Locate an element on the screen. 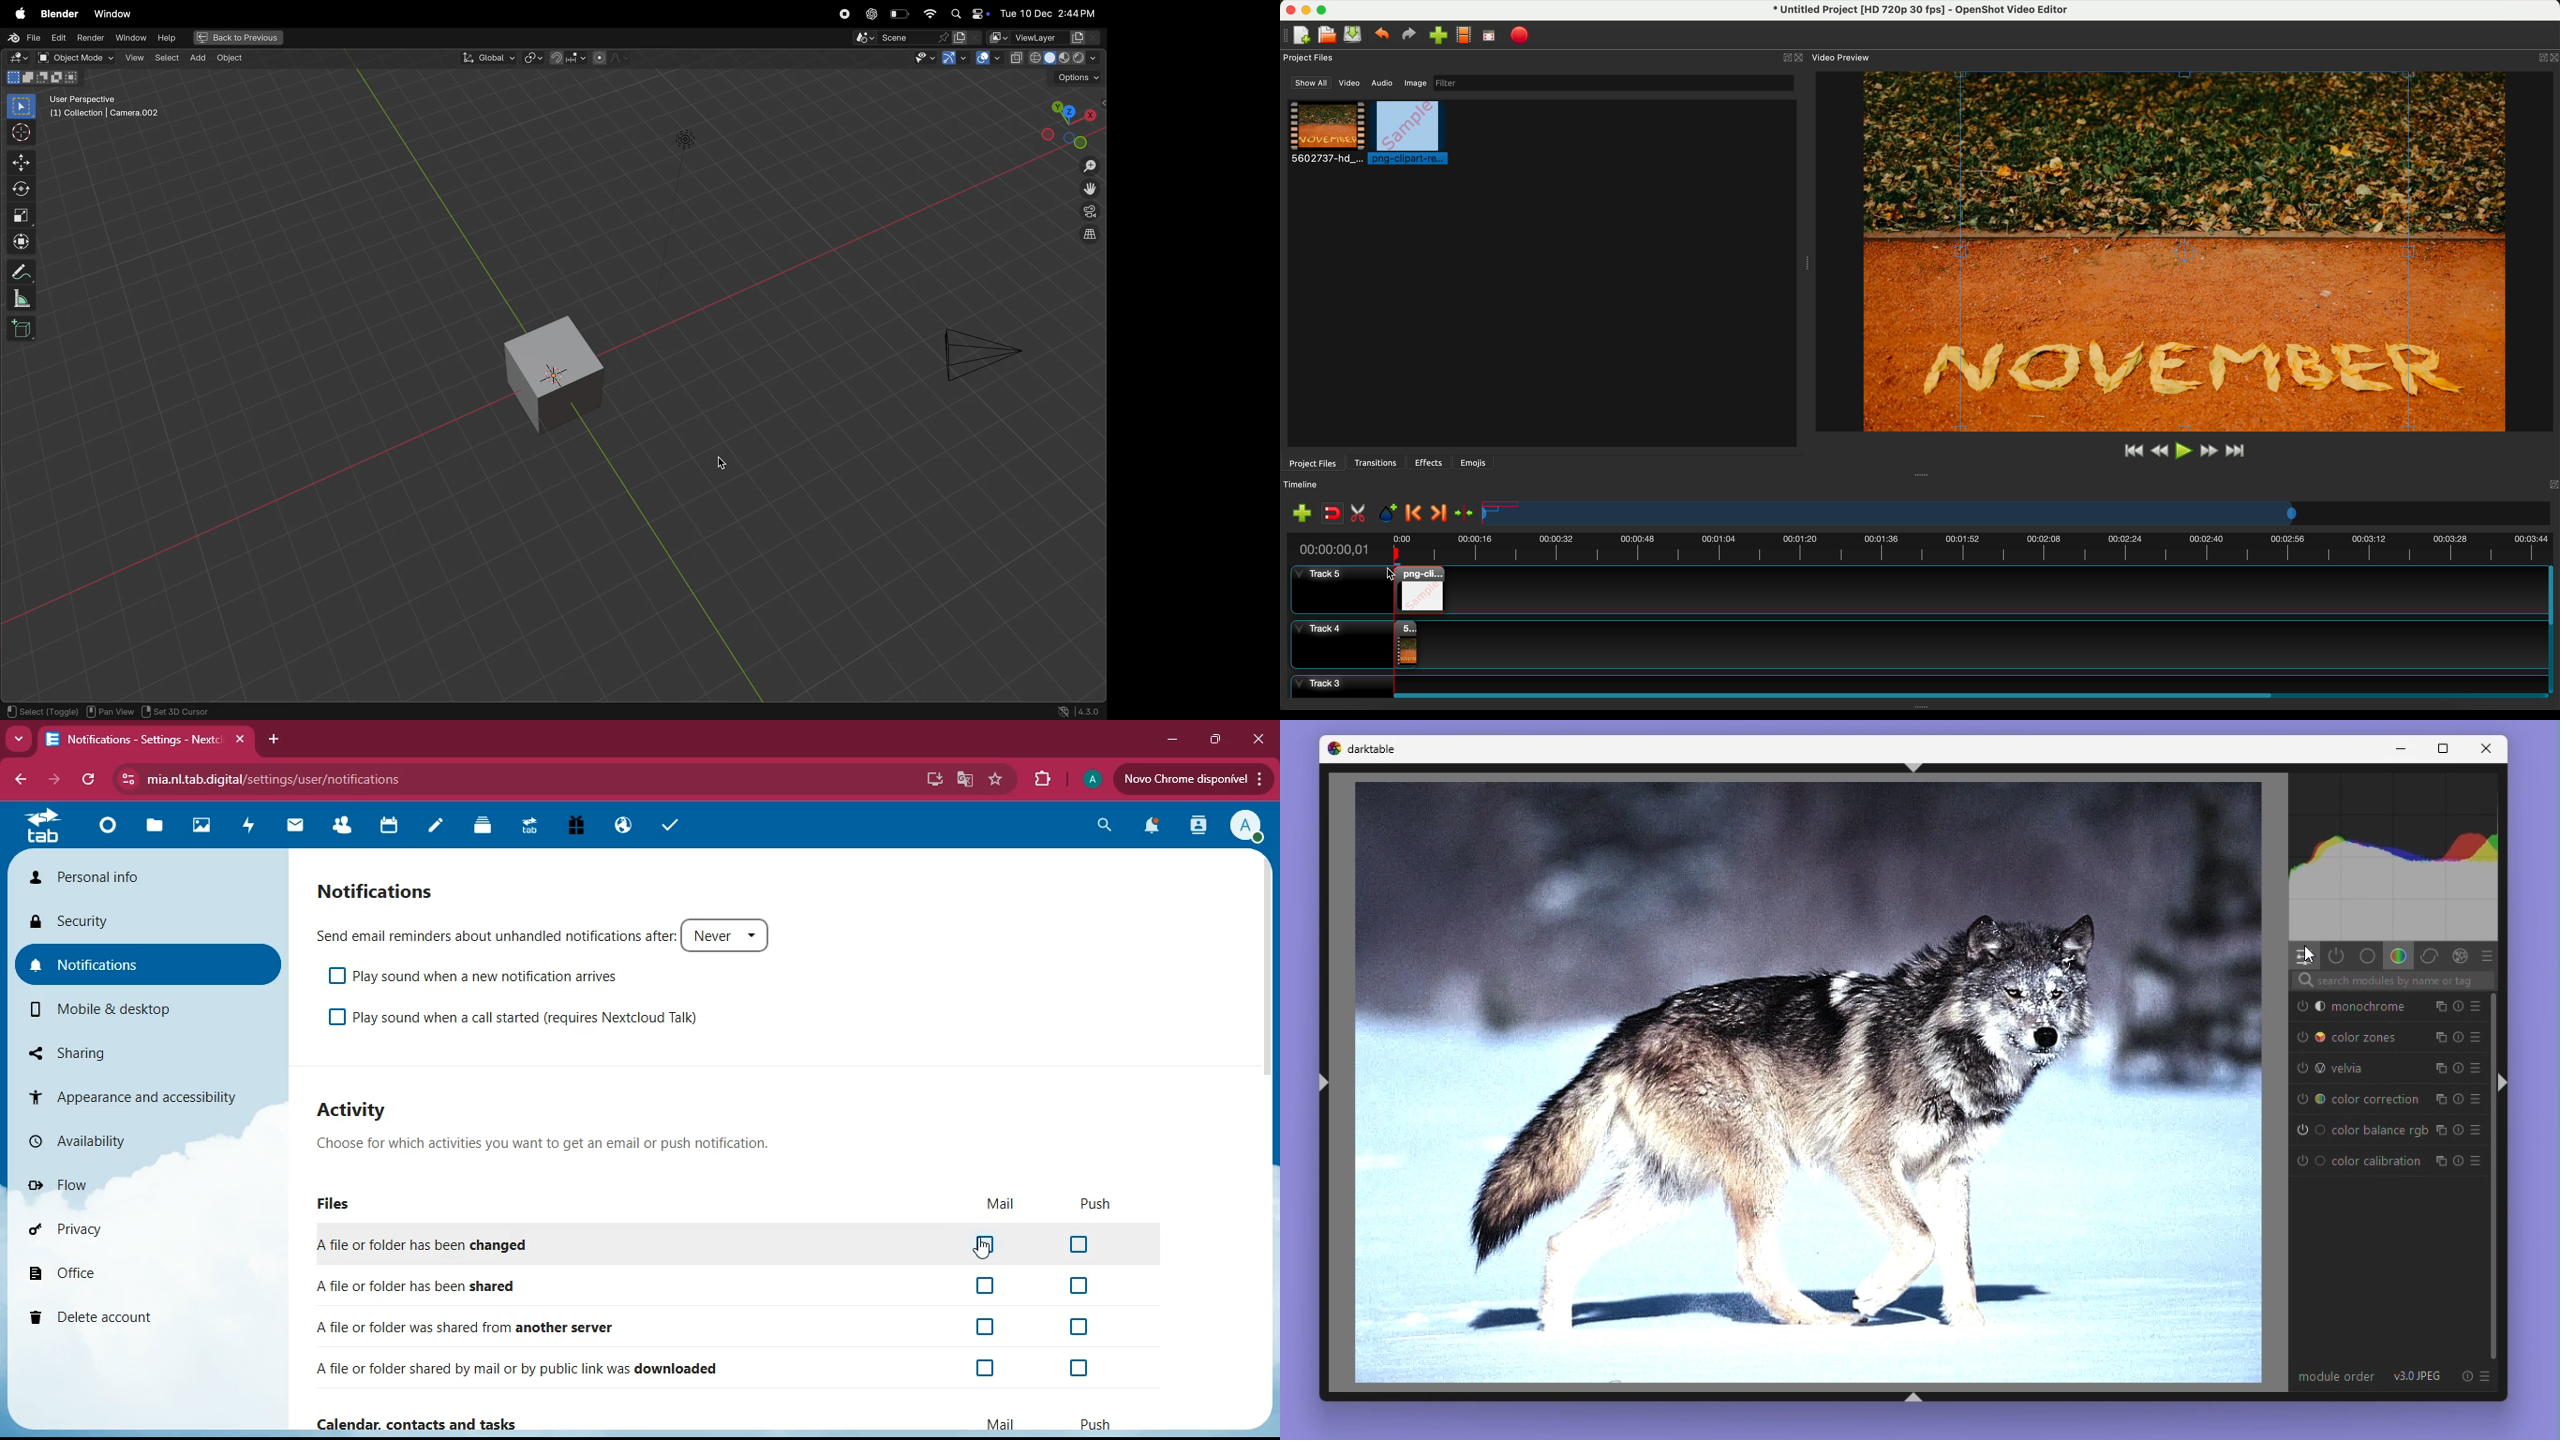  off is located at coordinates (336, 1019).